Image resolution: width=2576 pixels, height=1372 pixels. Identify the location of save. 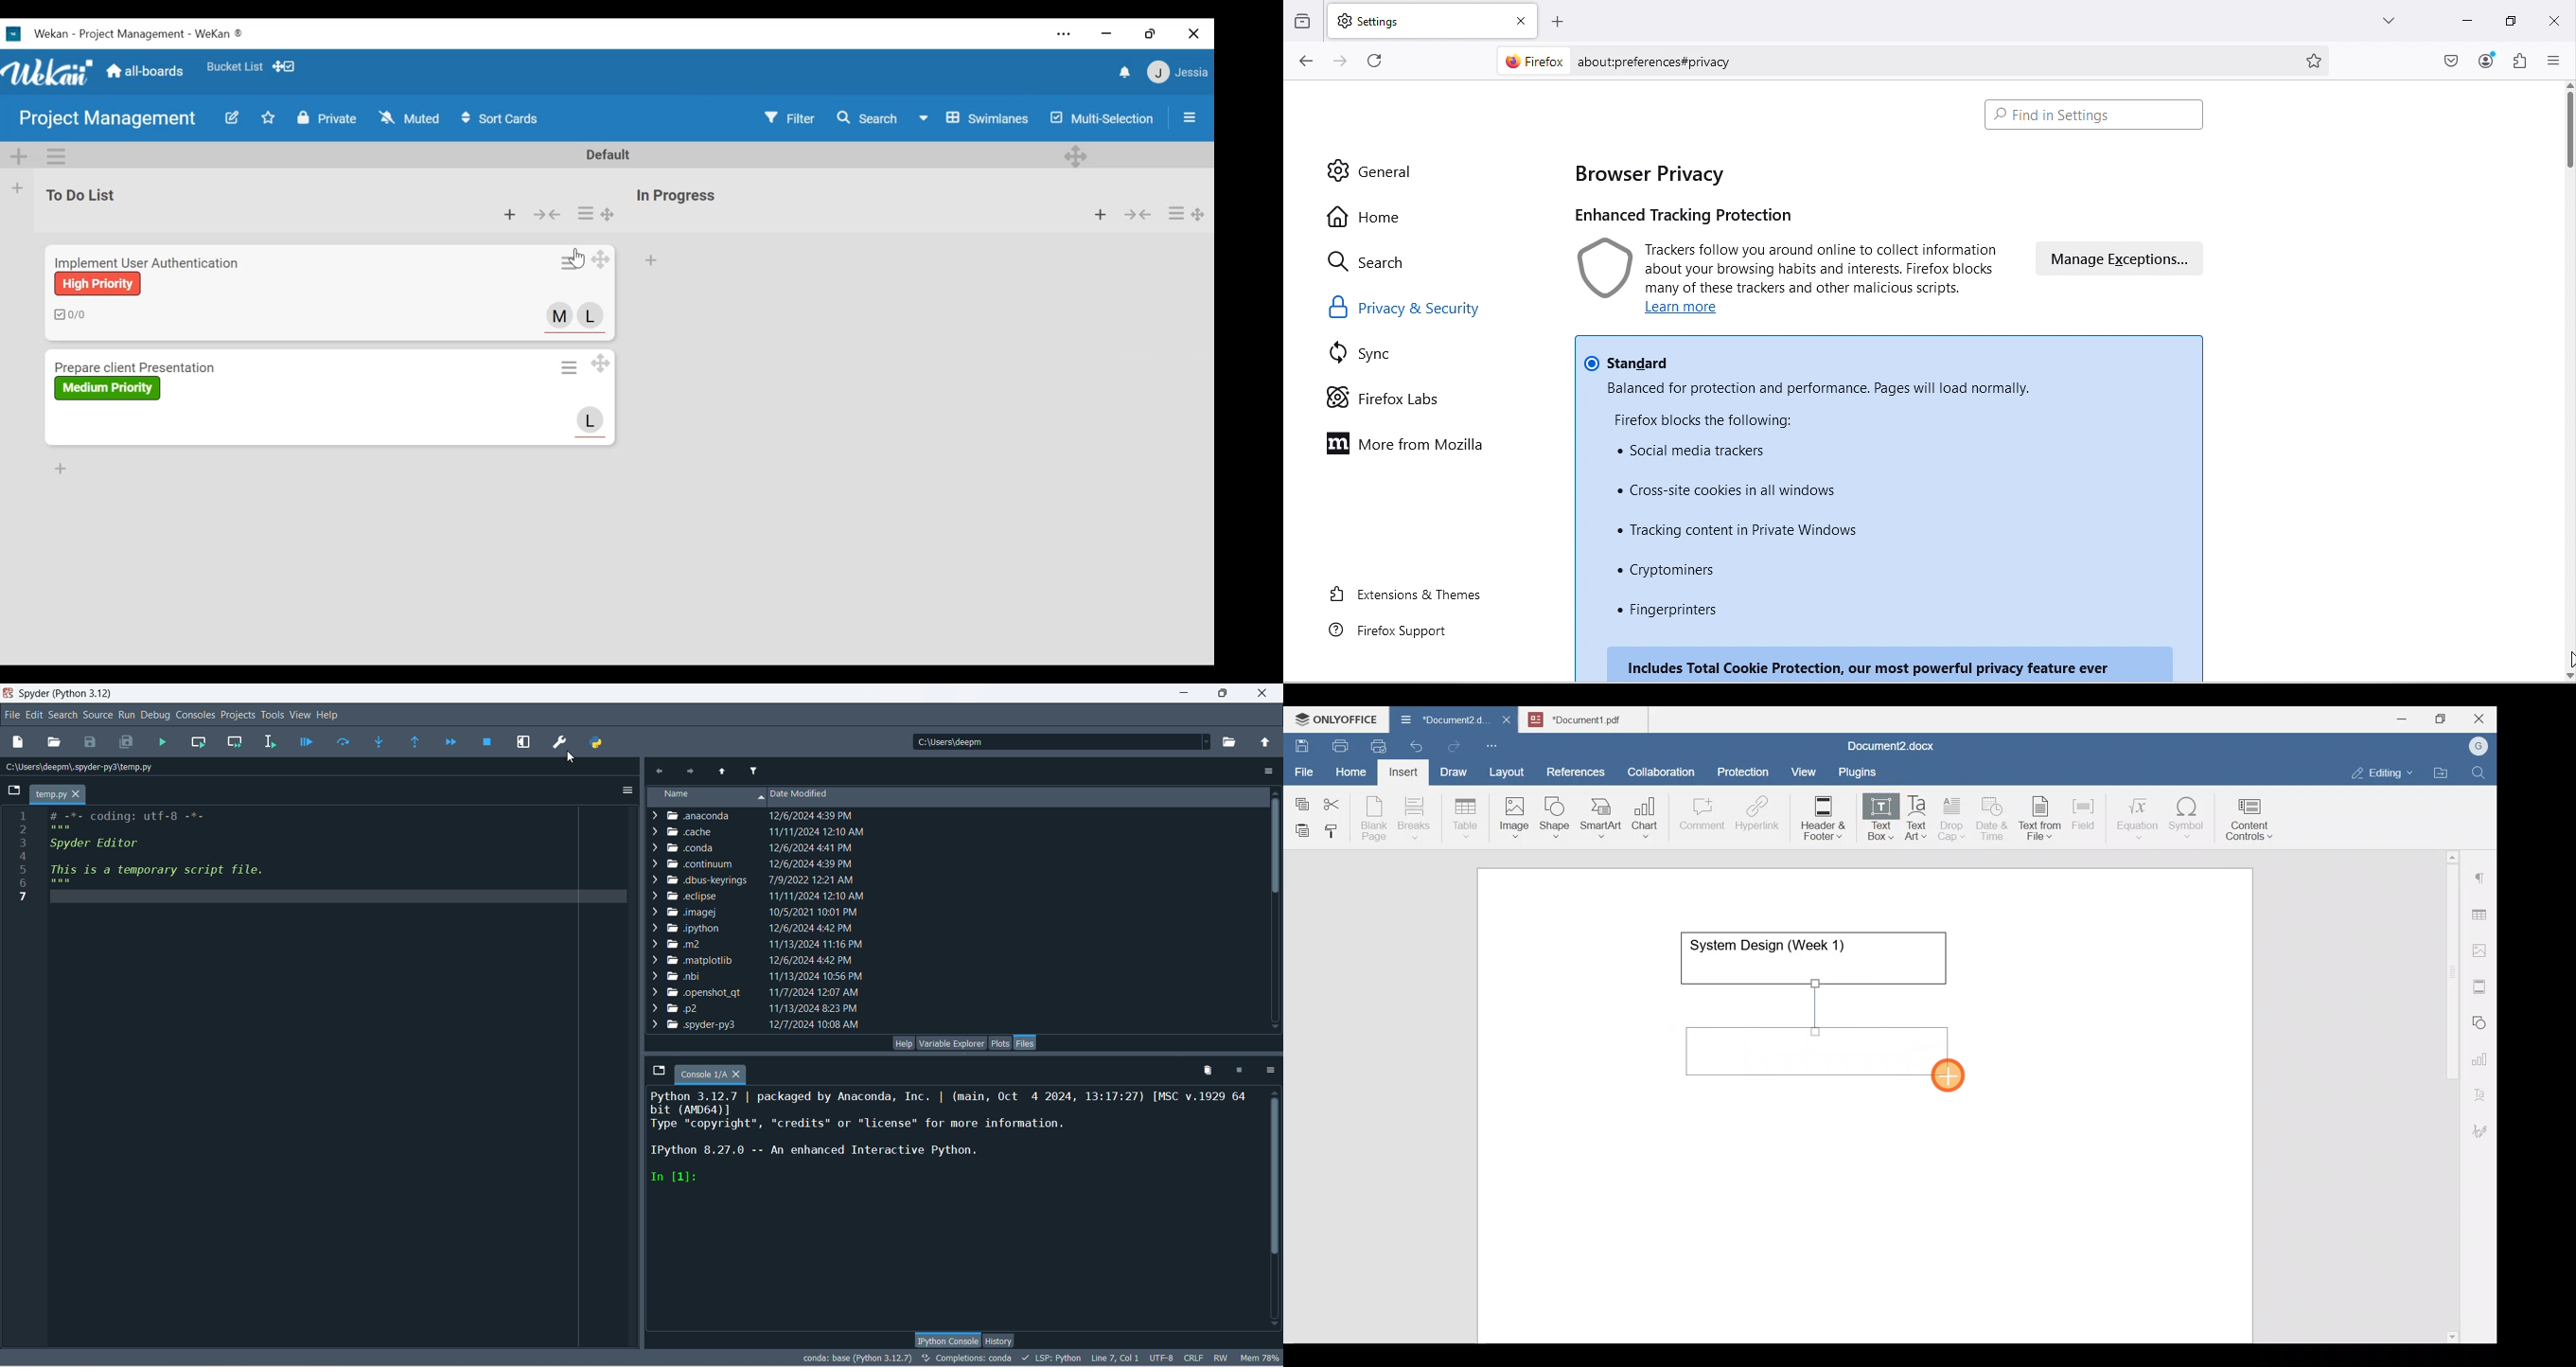
(91, 744).